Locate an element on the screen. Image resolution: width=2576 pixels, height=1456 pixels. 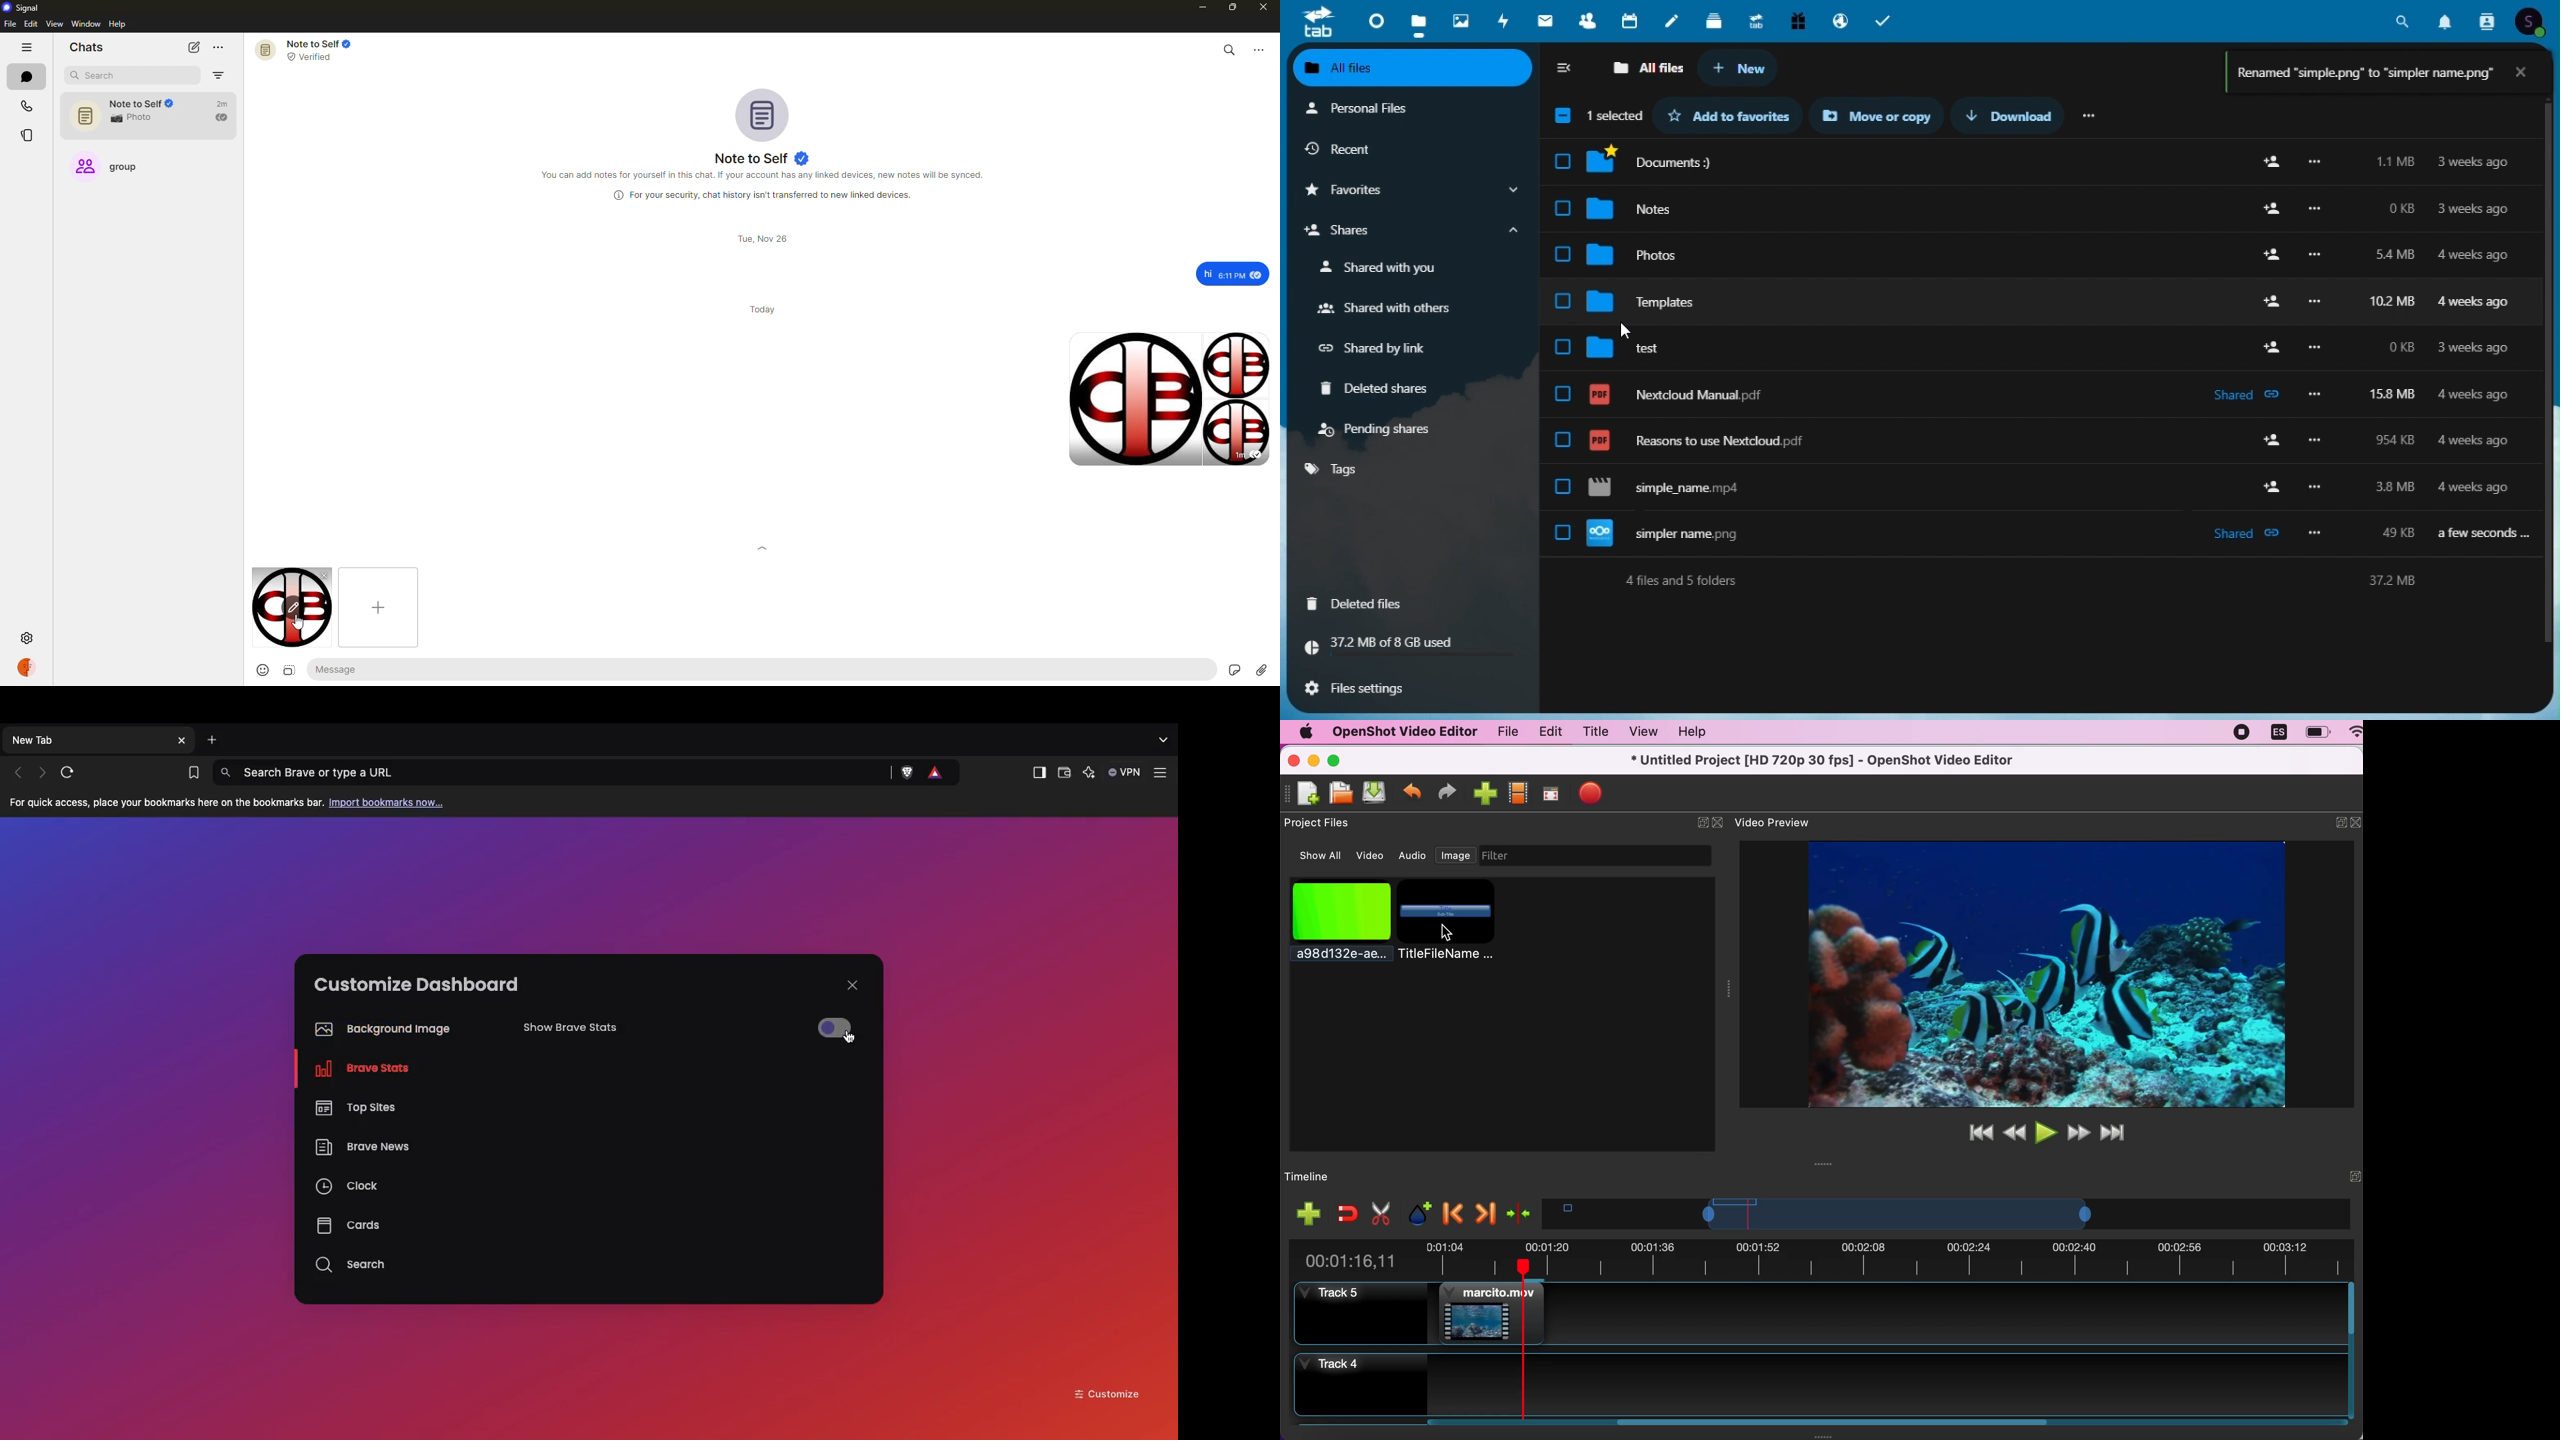
day is located at coordinates (764, 309).